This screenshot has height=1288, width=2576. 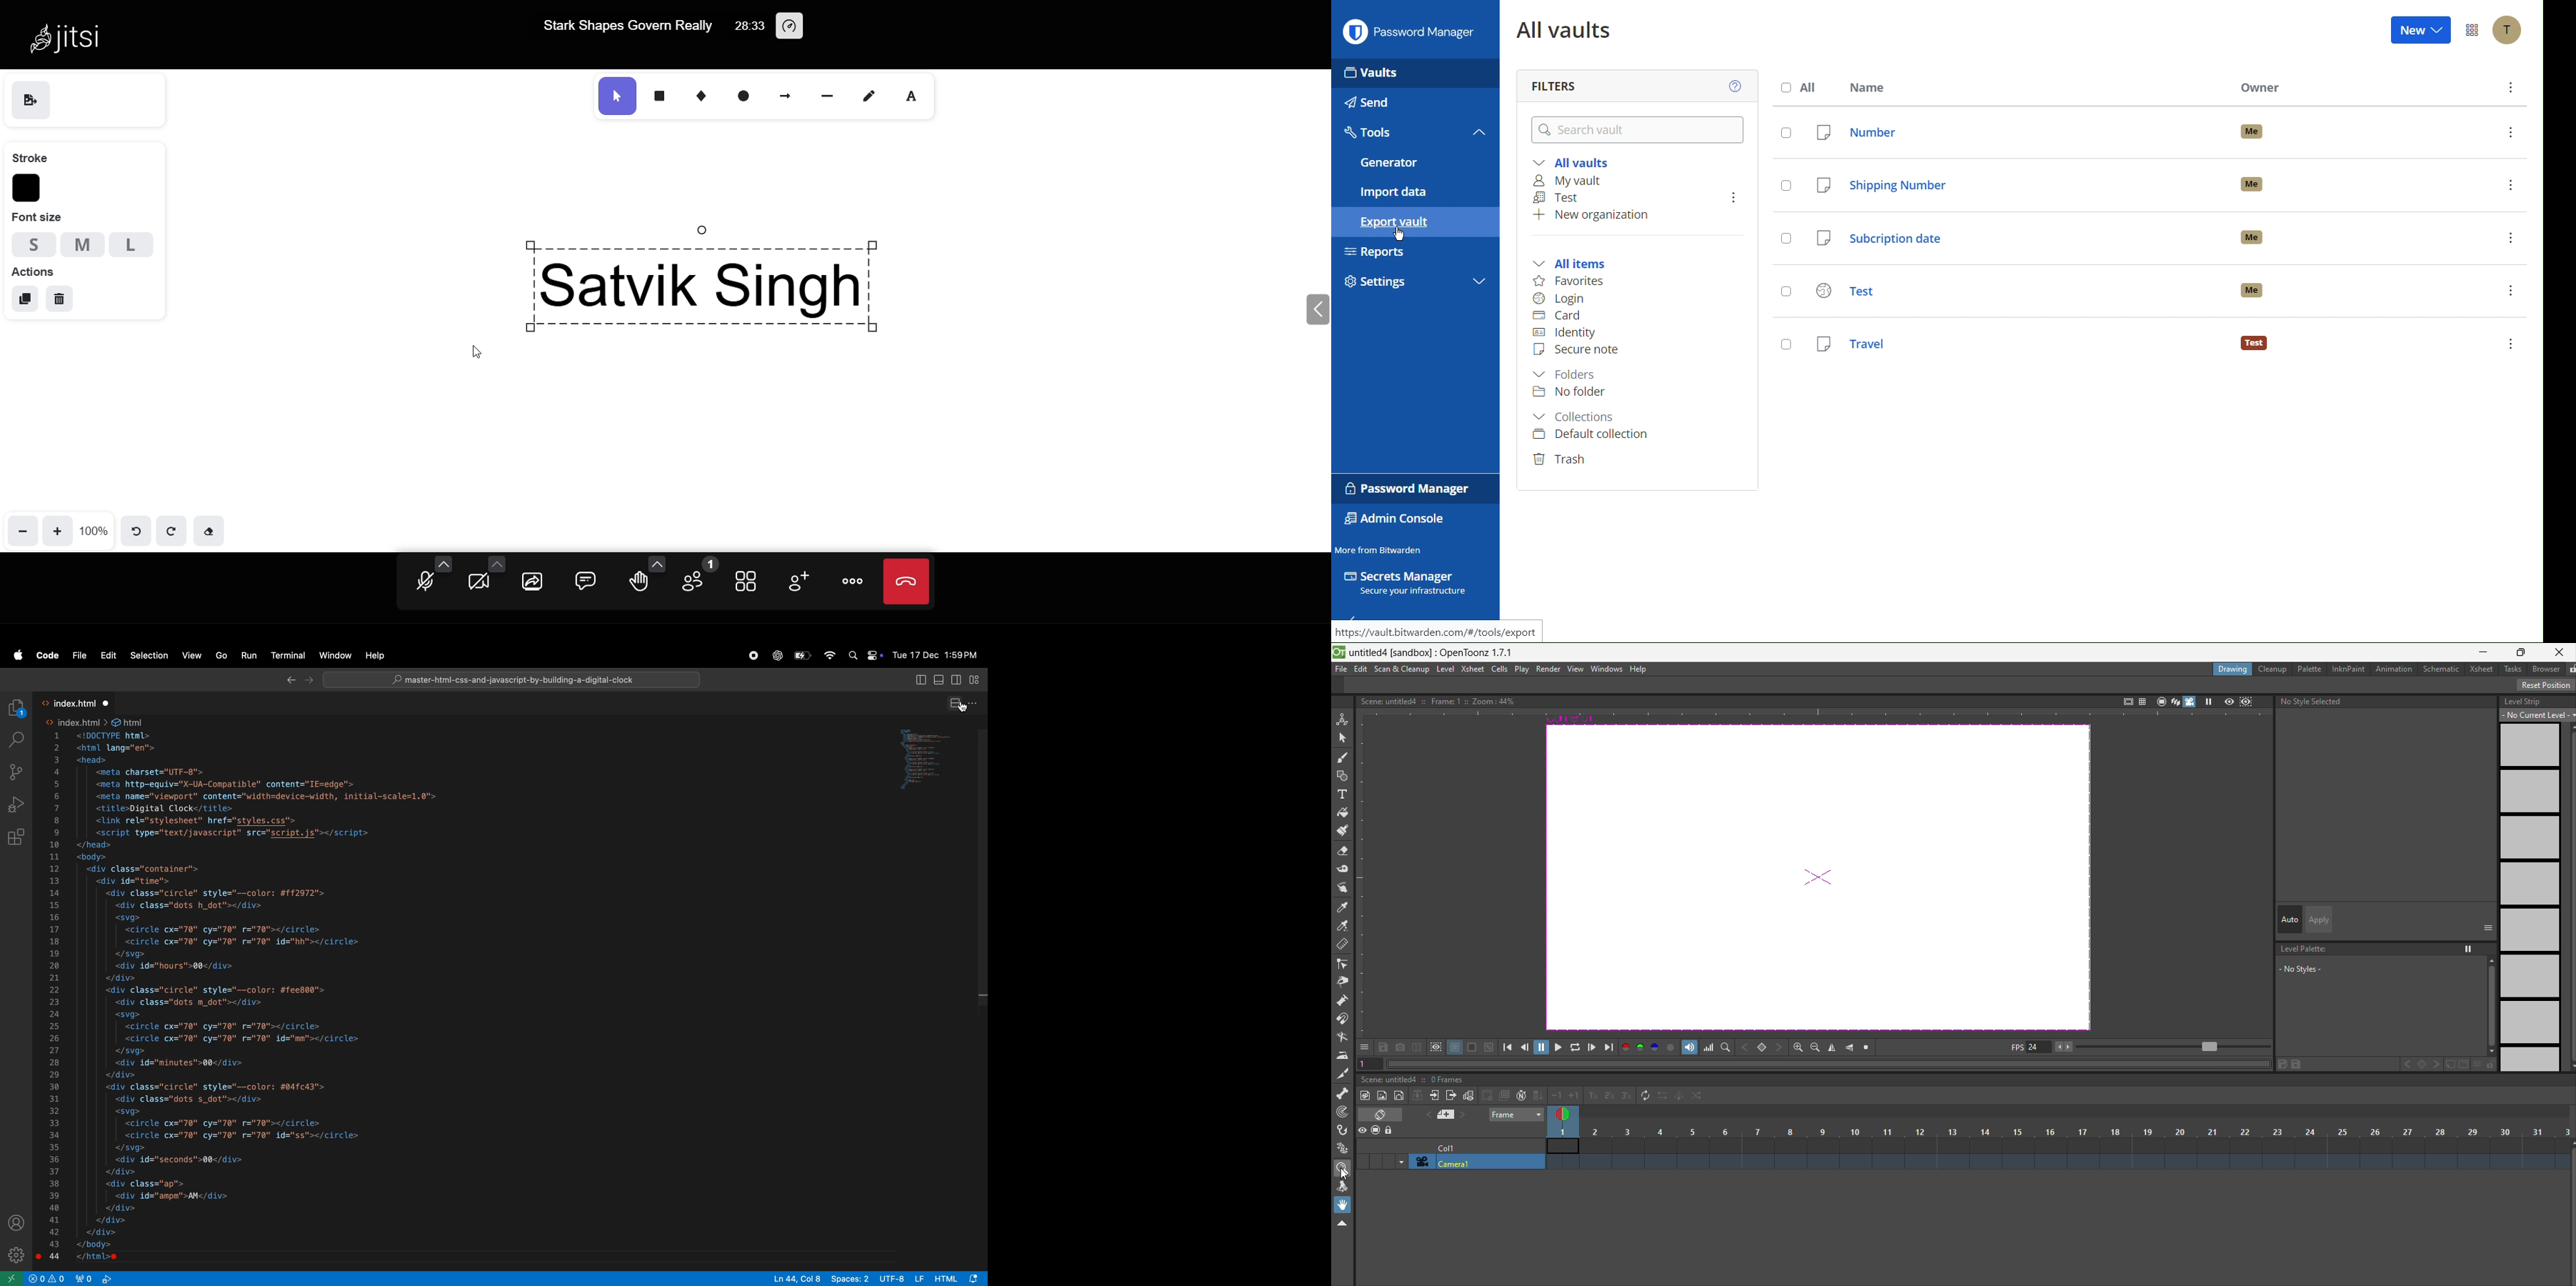 What do you see at coordinates (911, 94) in the screenshot?
I see `text` at bounding box center [911, 94].